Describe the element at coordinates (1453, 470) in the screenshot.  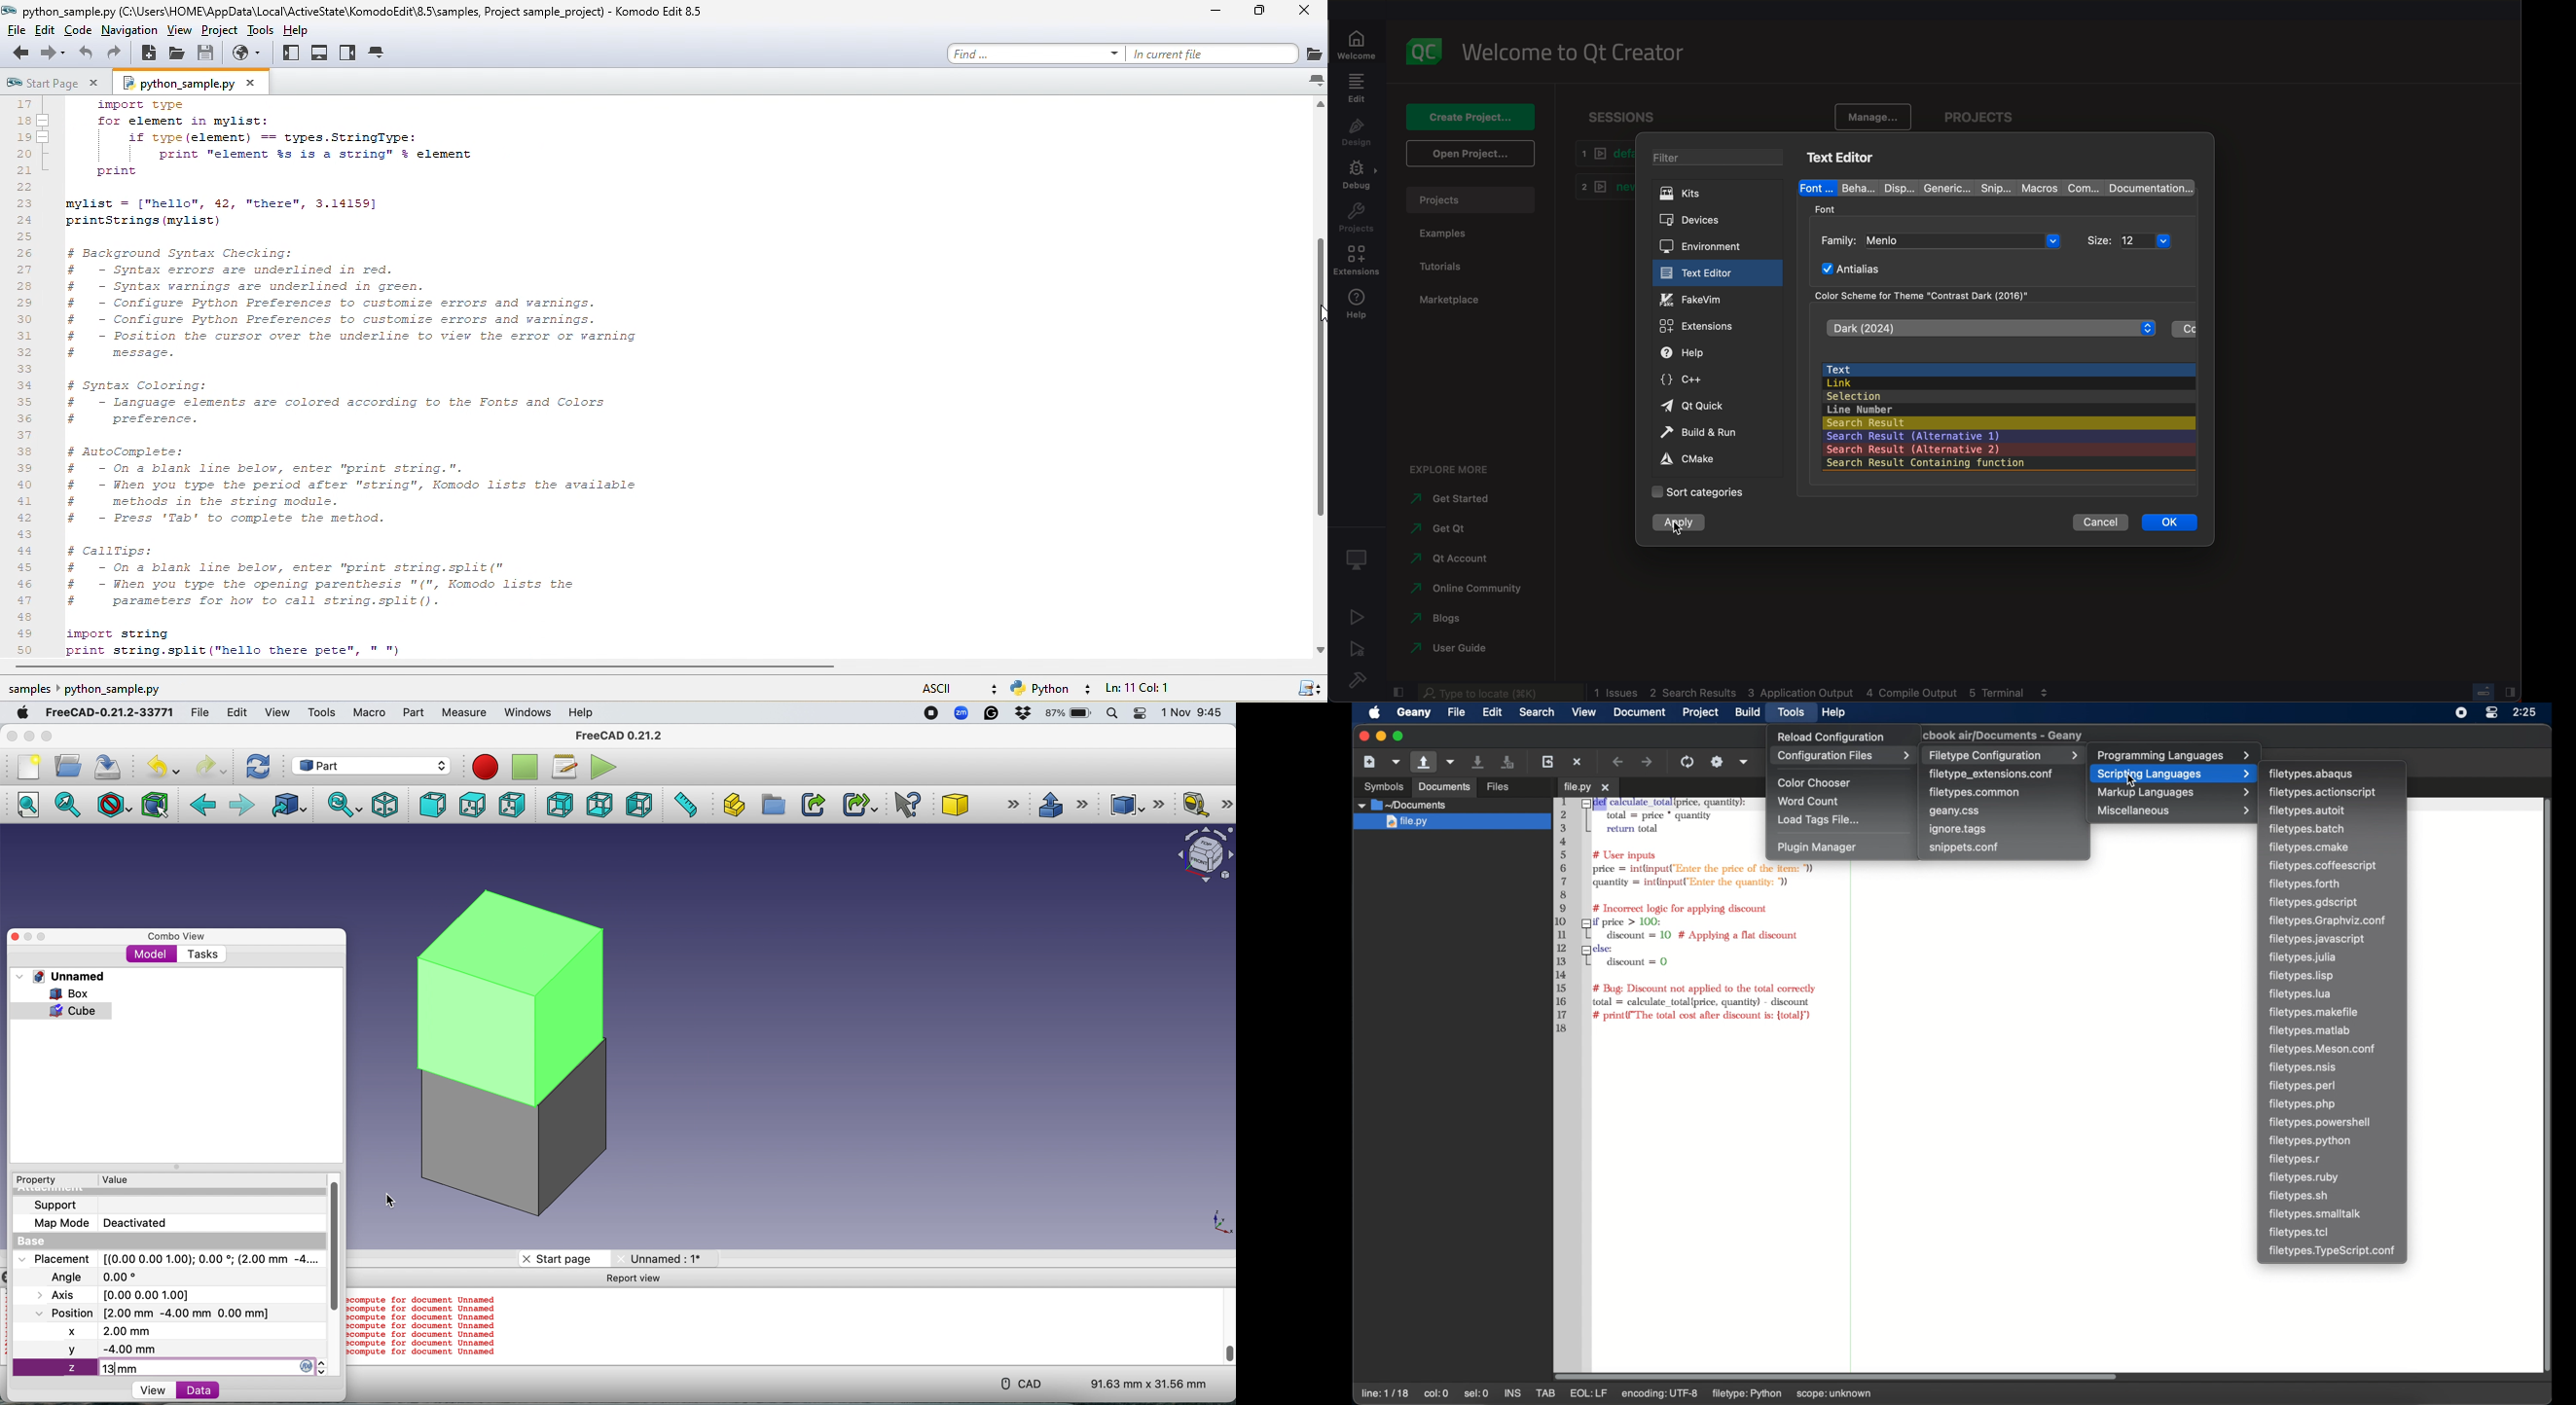
I see `explore more` at that location.